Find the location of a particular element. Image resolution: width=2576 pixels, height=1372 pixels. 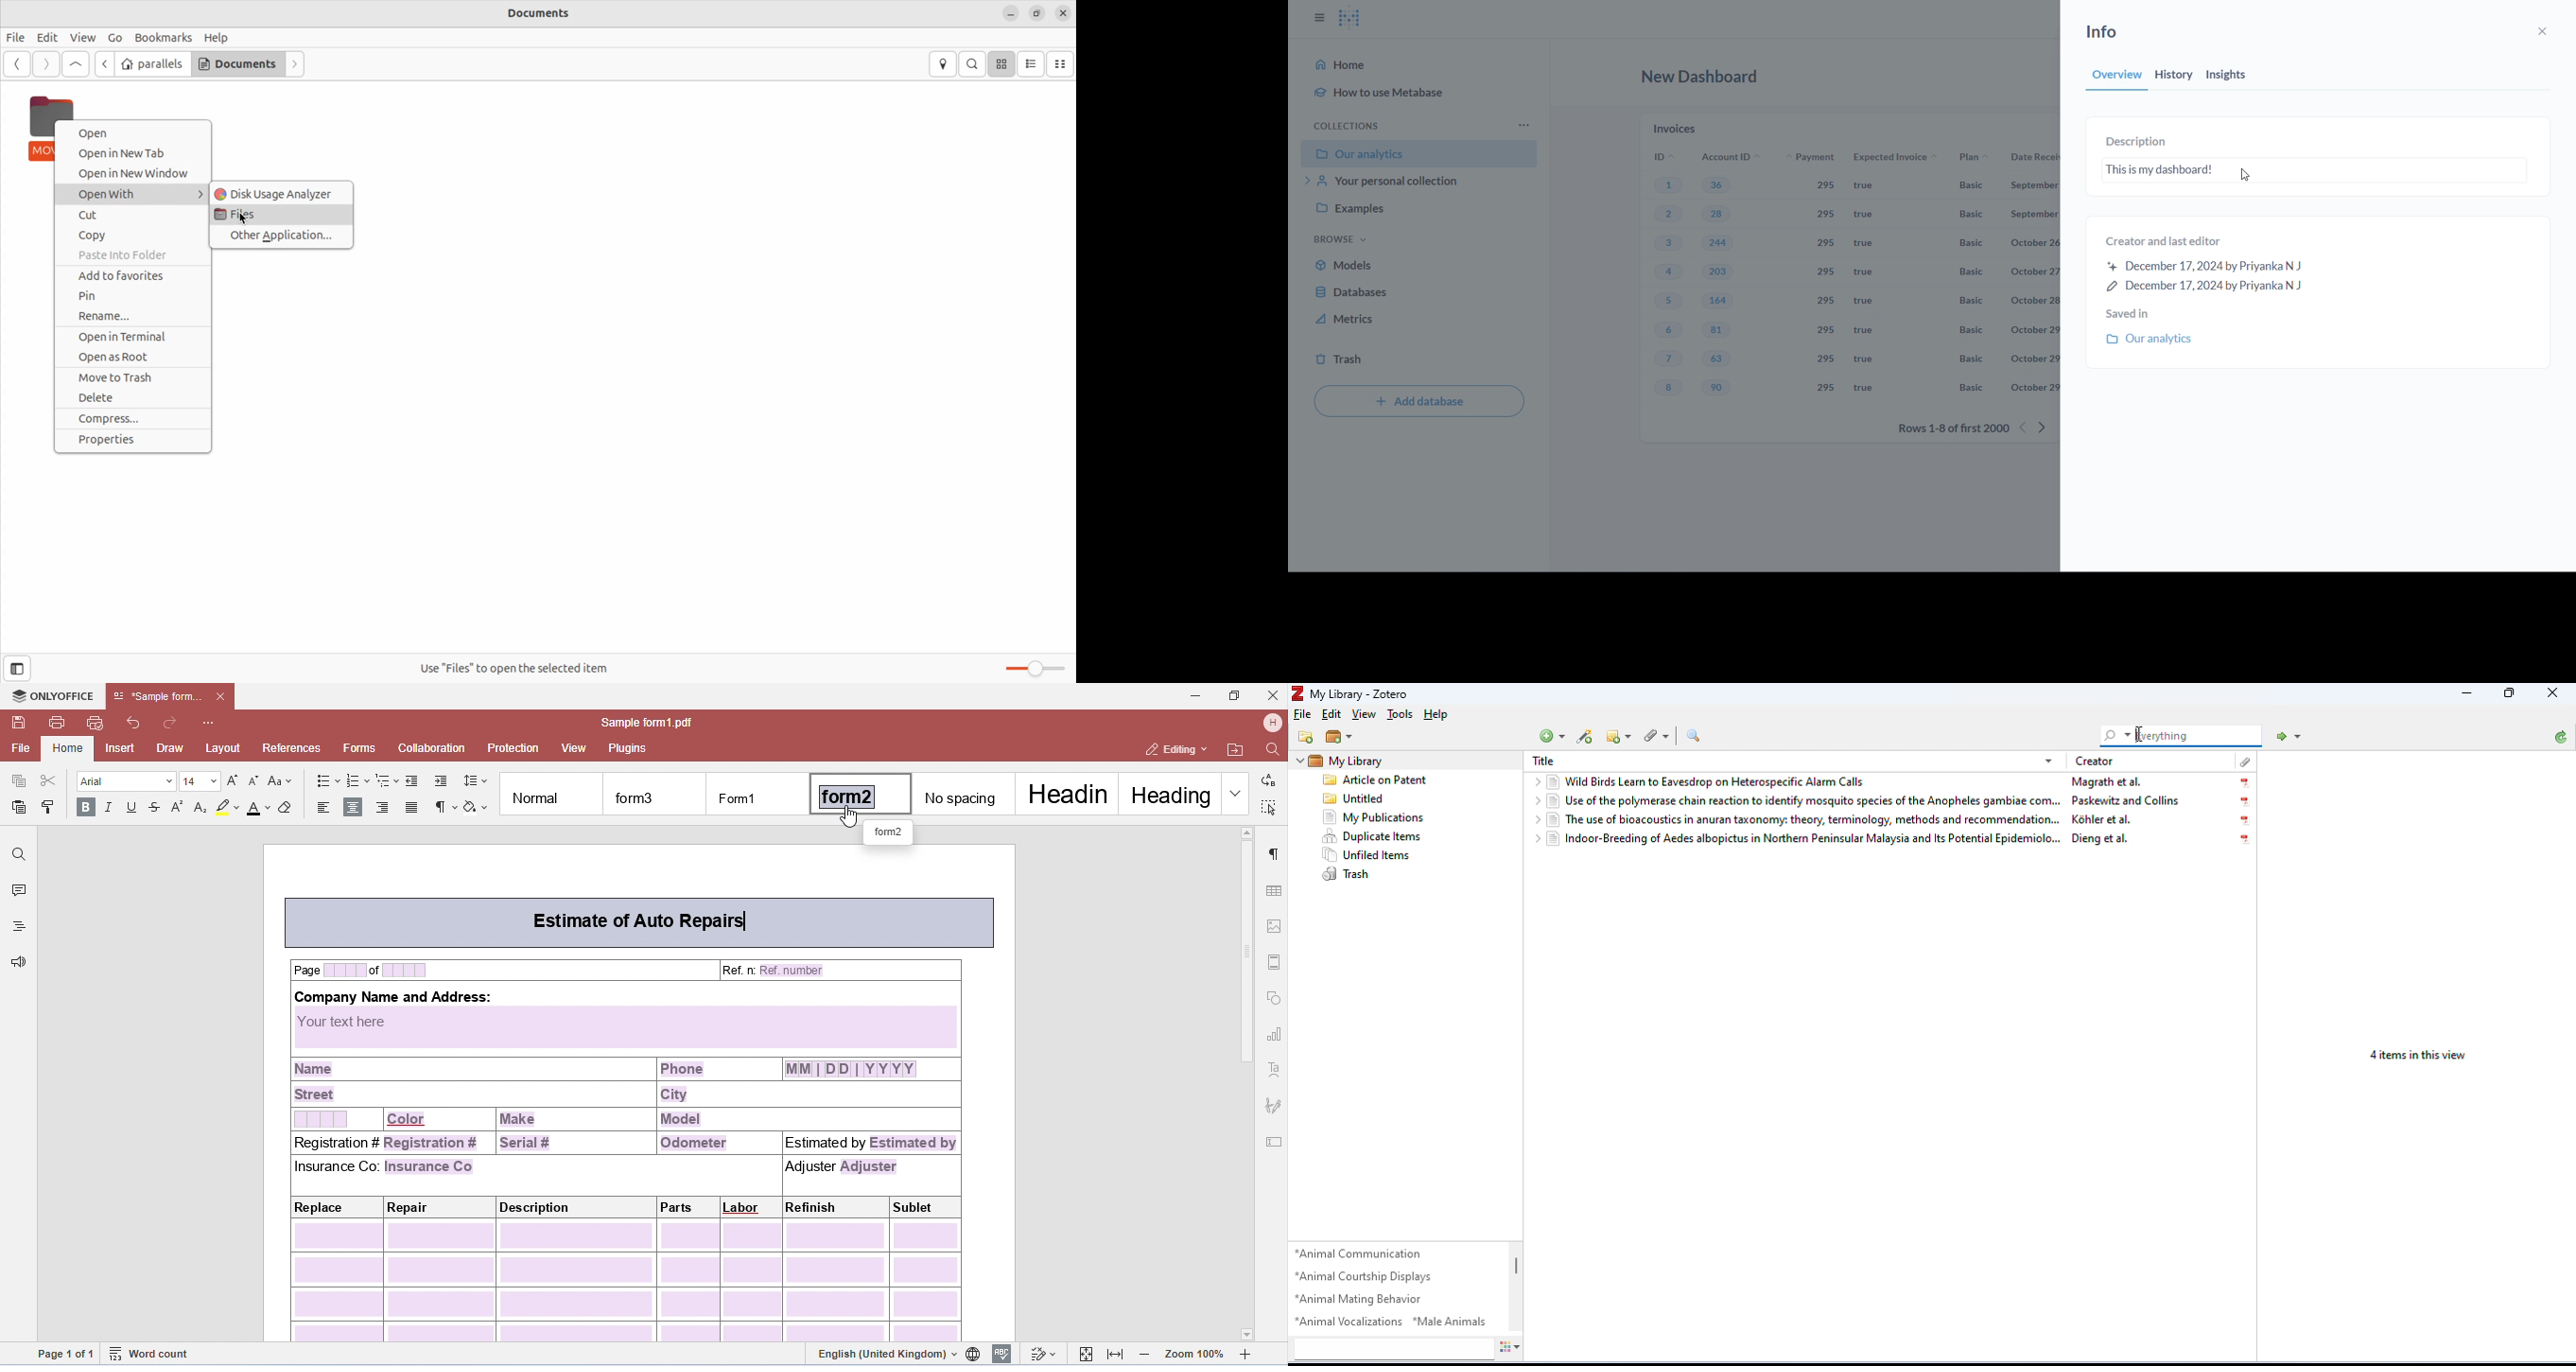

Basic is located at coordinates (1968, 247).